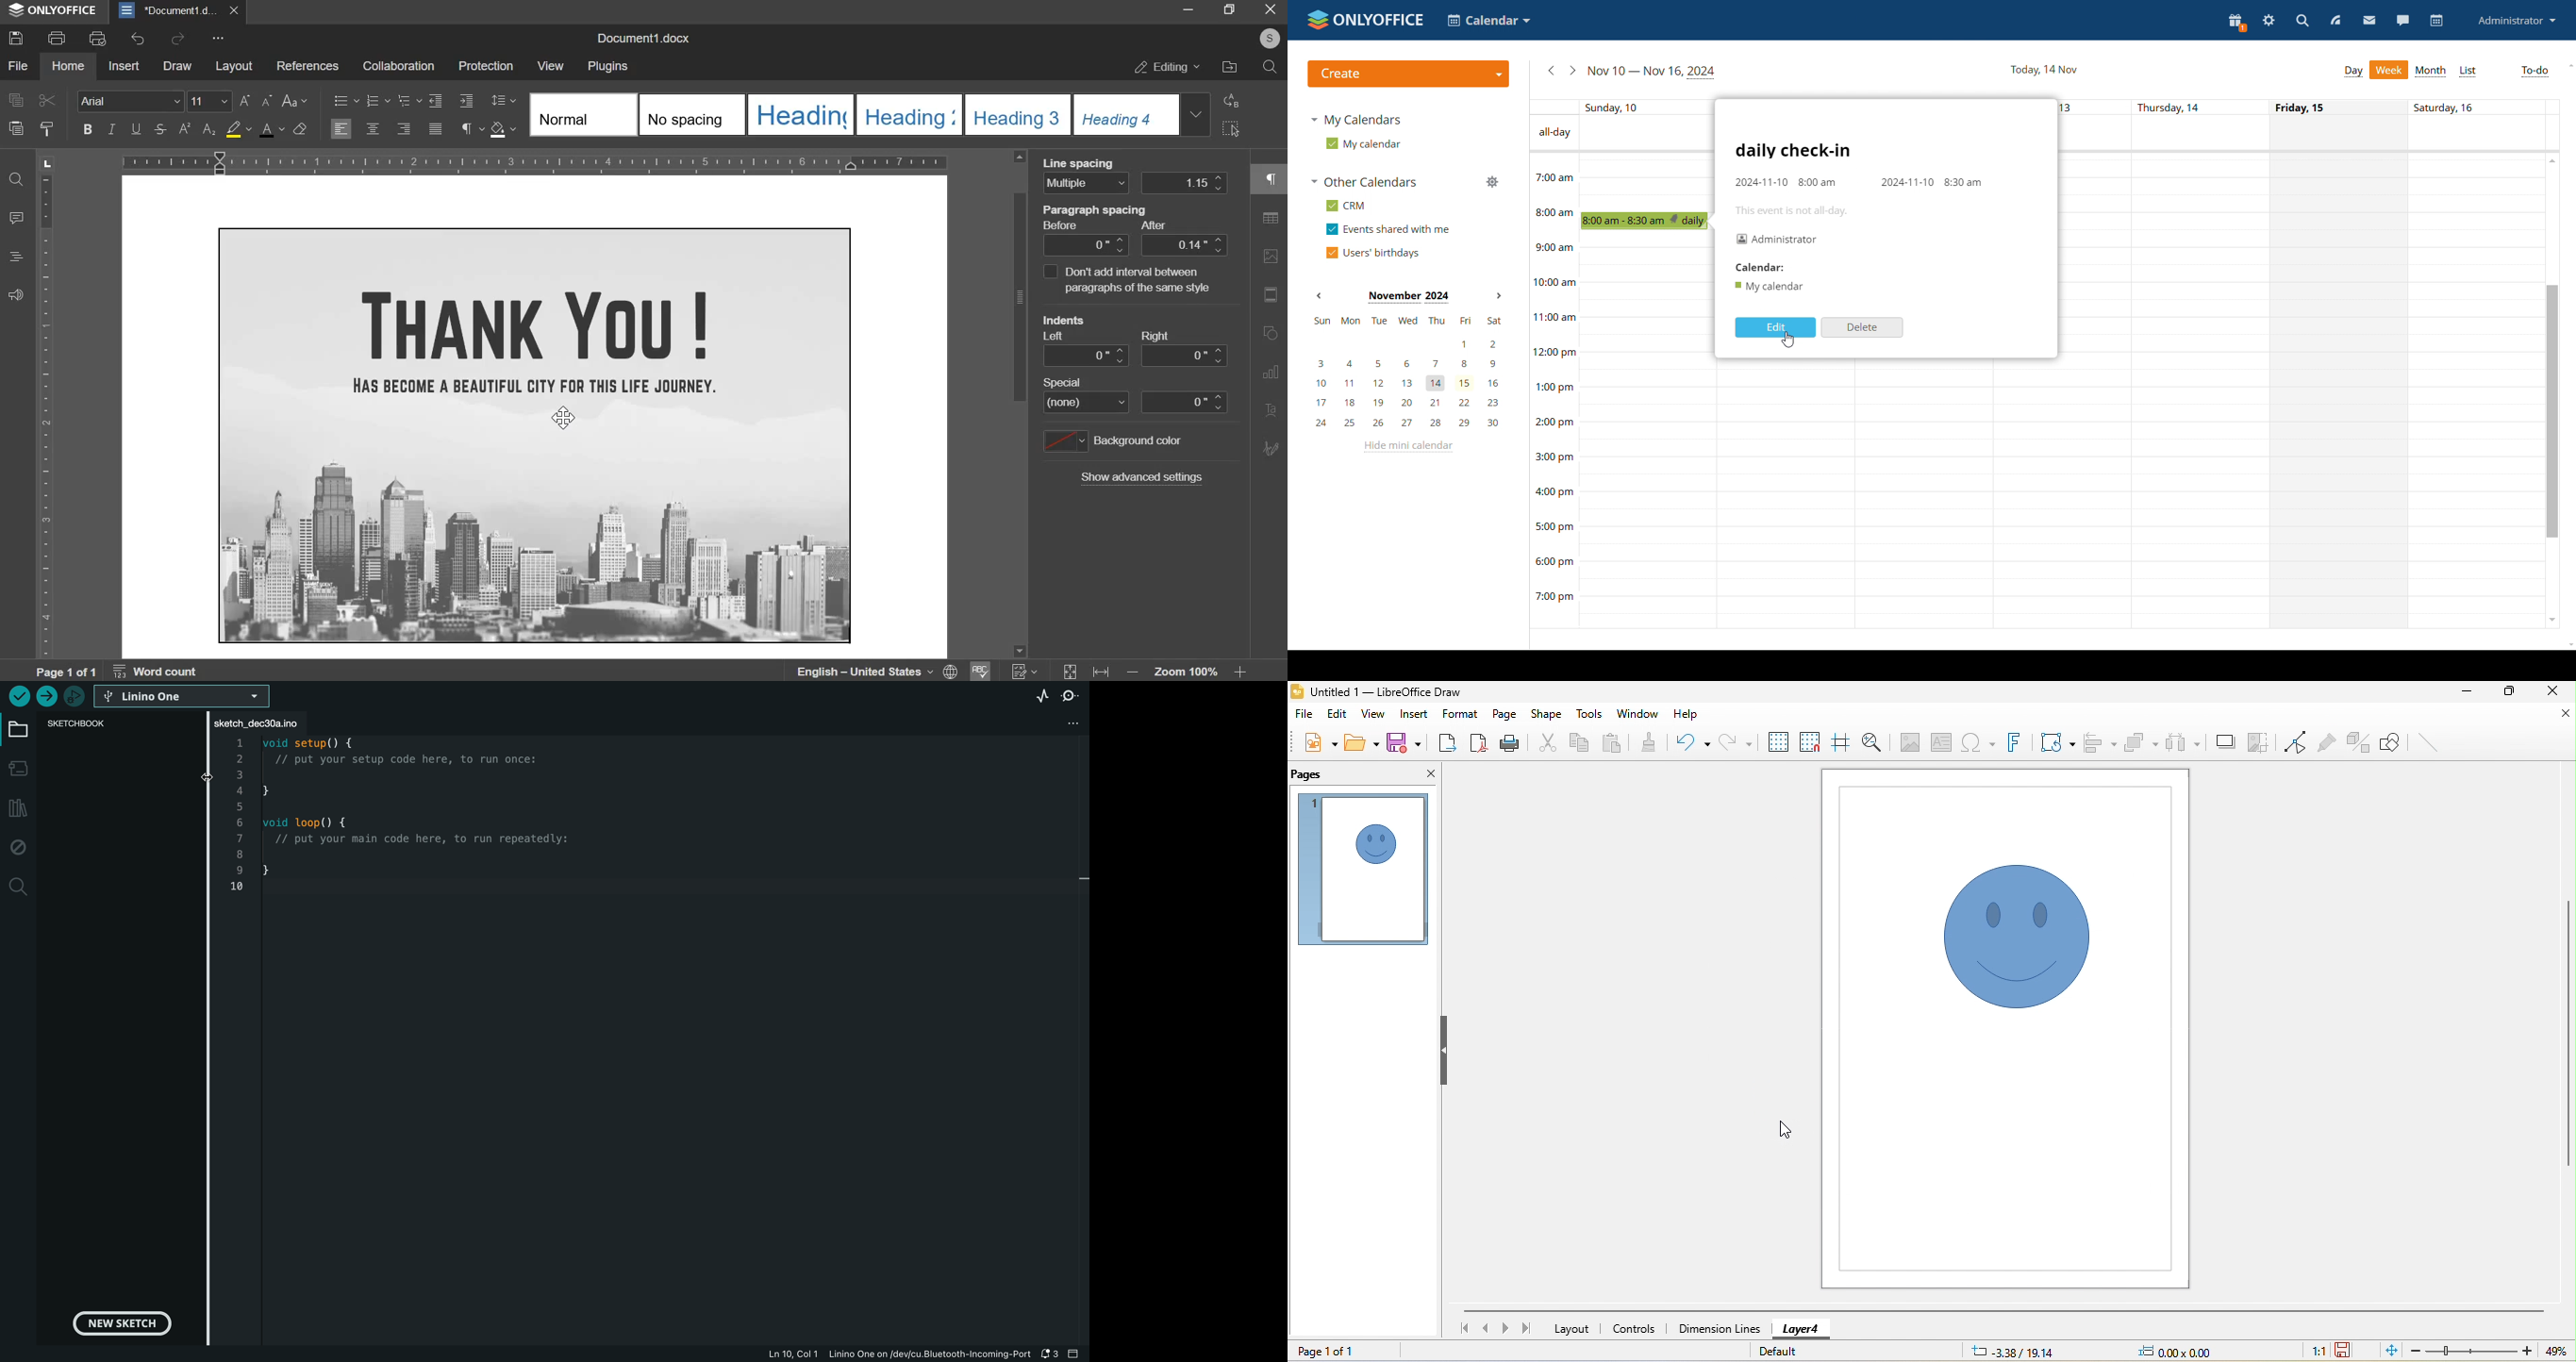 The height and width of the screenshot is (1372, 2576). Describe the element at coordinates (57, 38) in the screenshot. I see `print` at that location.